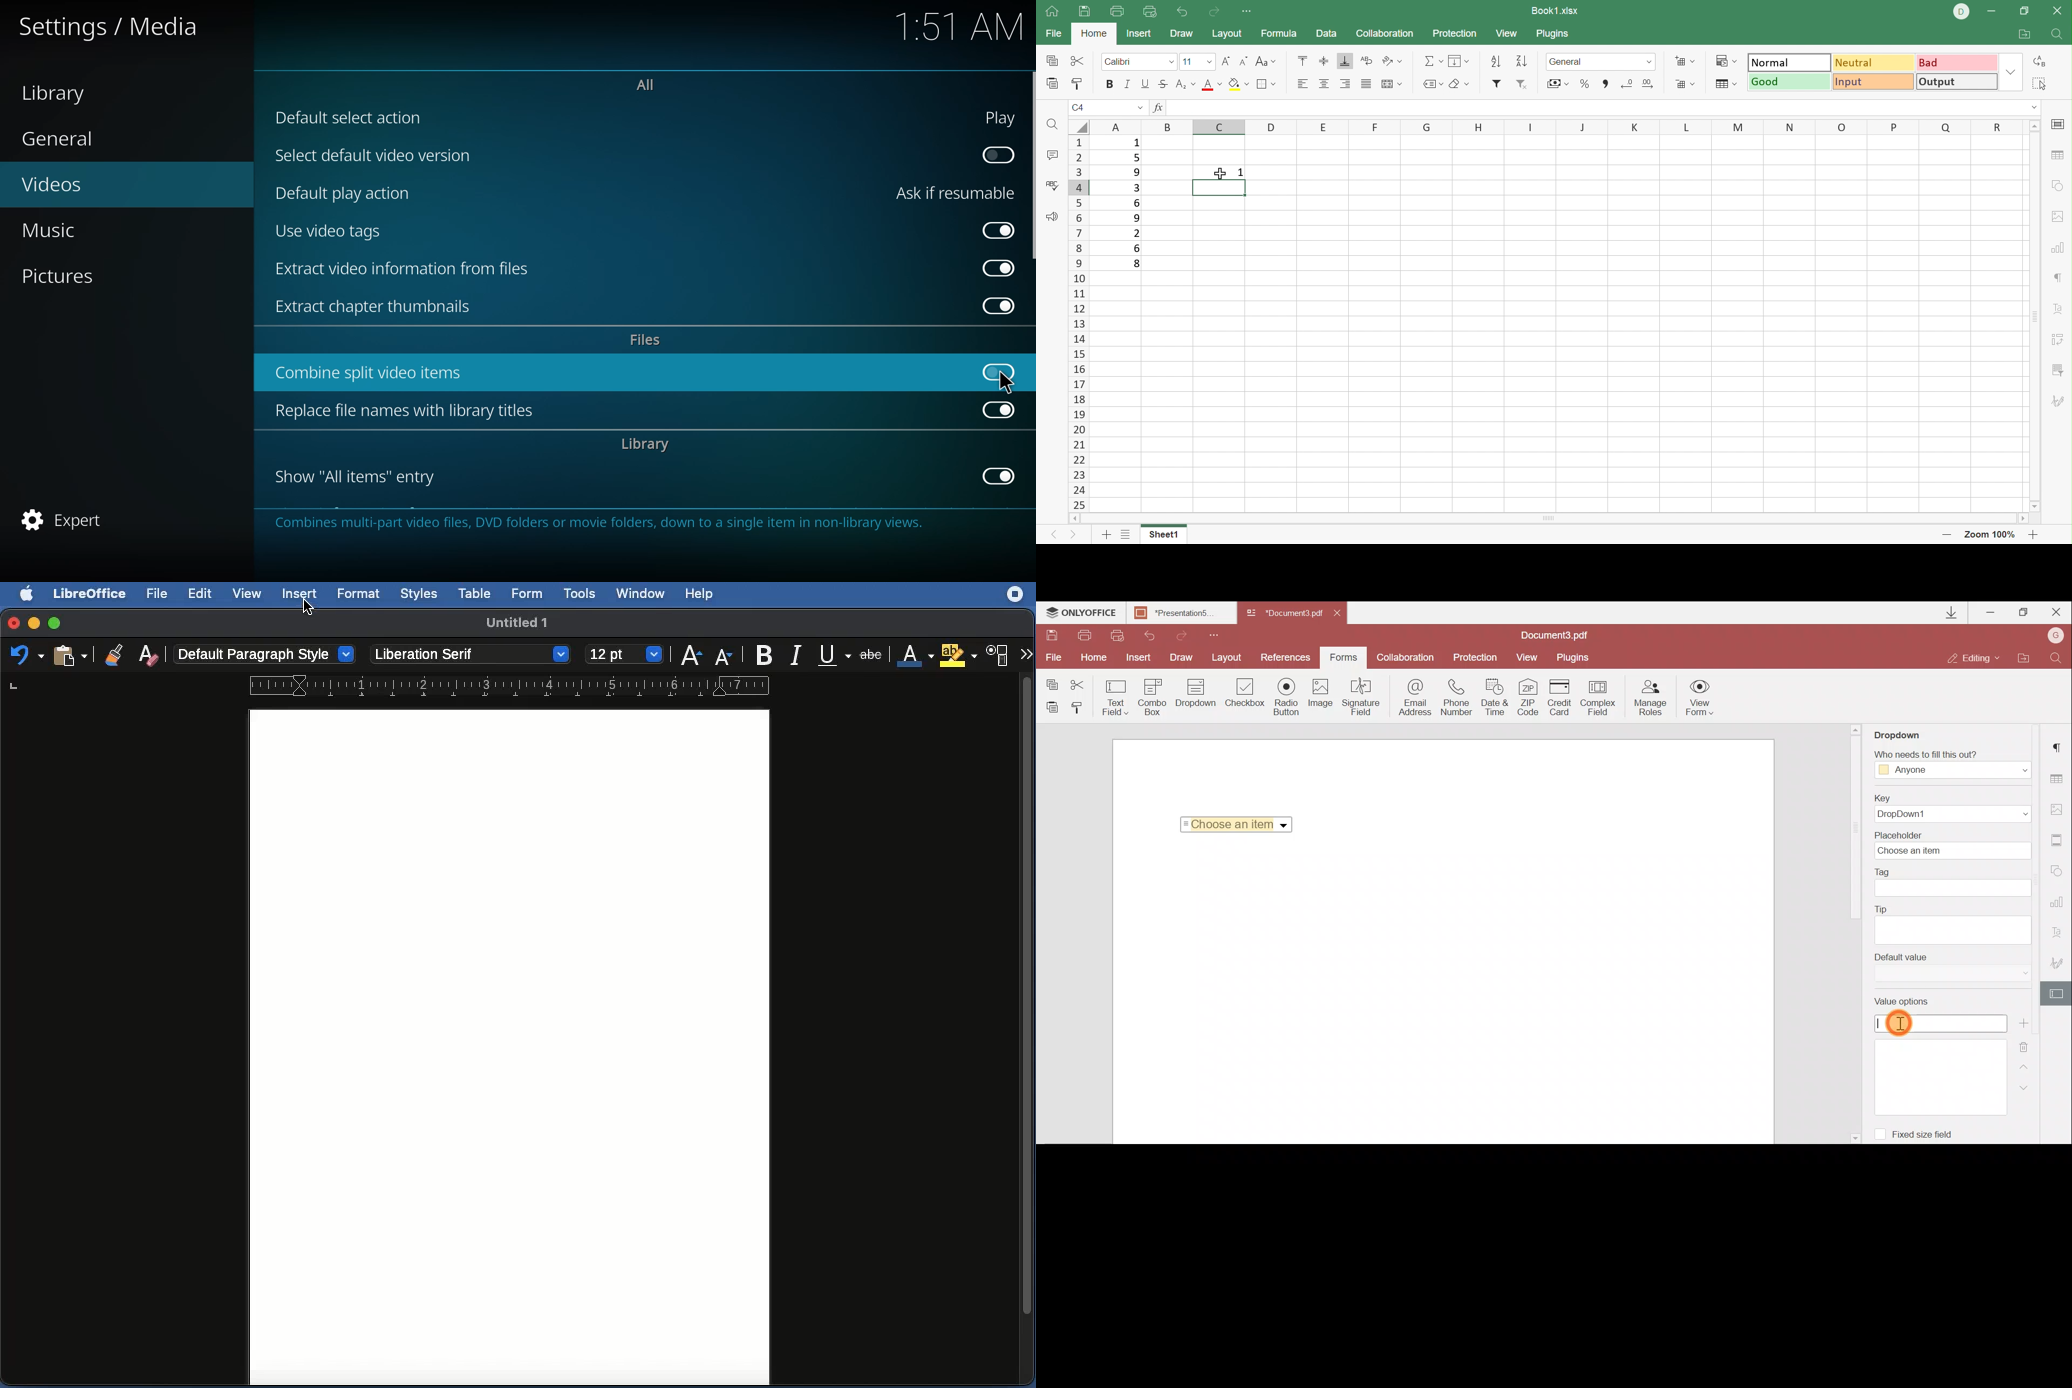 The height and width of the screenshot is (1400, 2072). Describe the element at coordinates (2058, 156) in the screenshot. I see `Table settings` at that location.